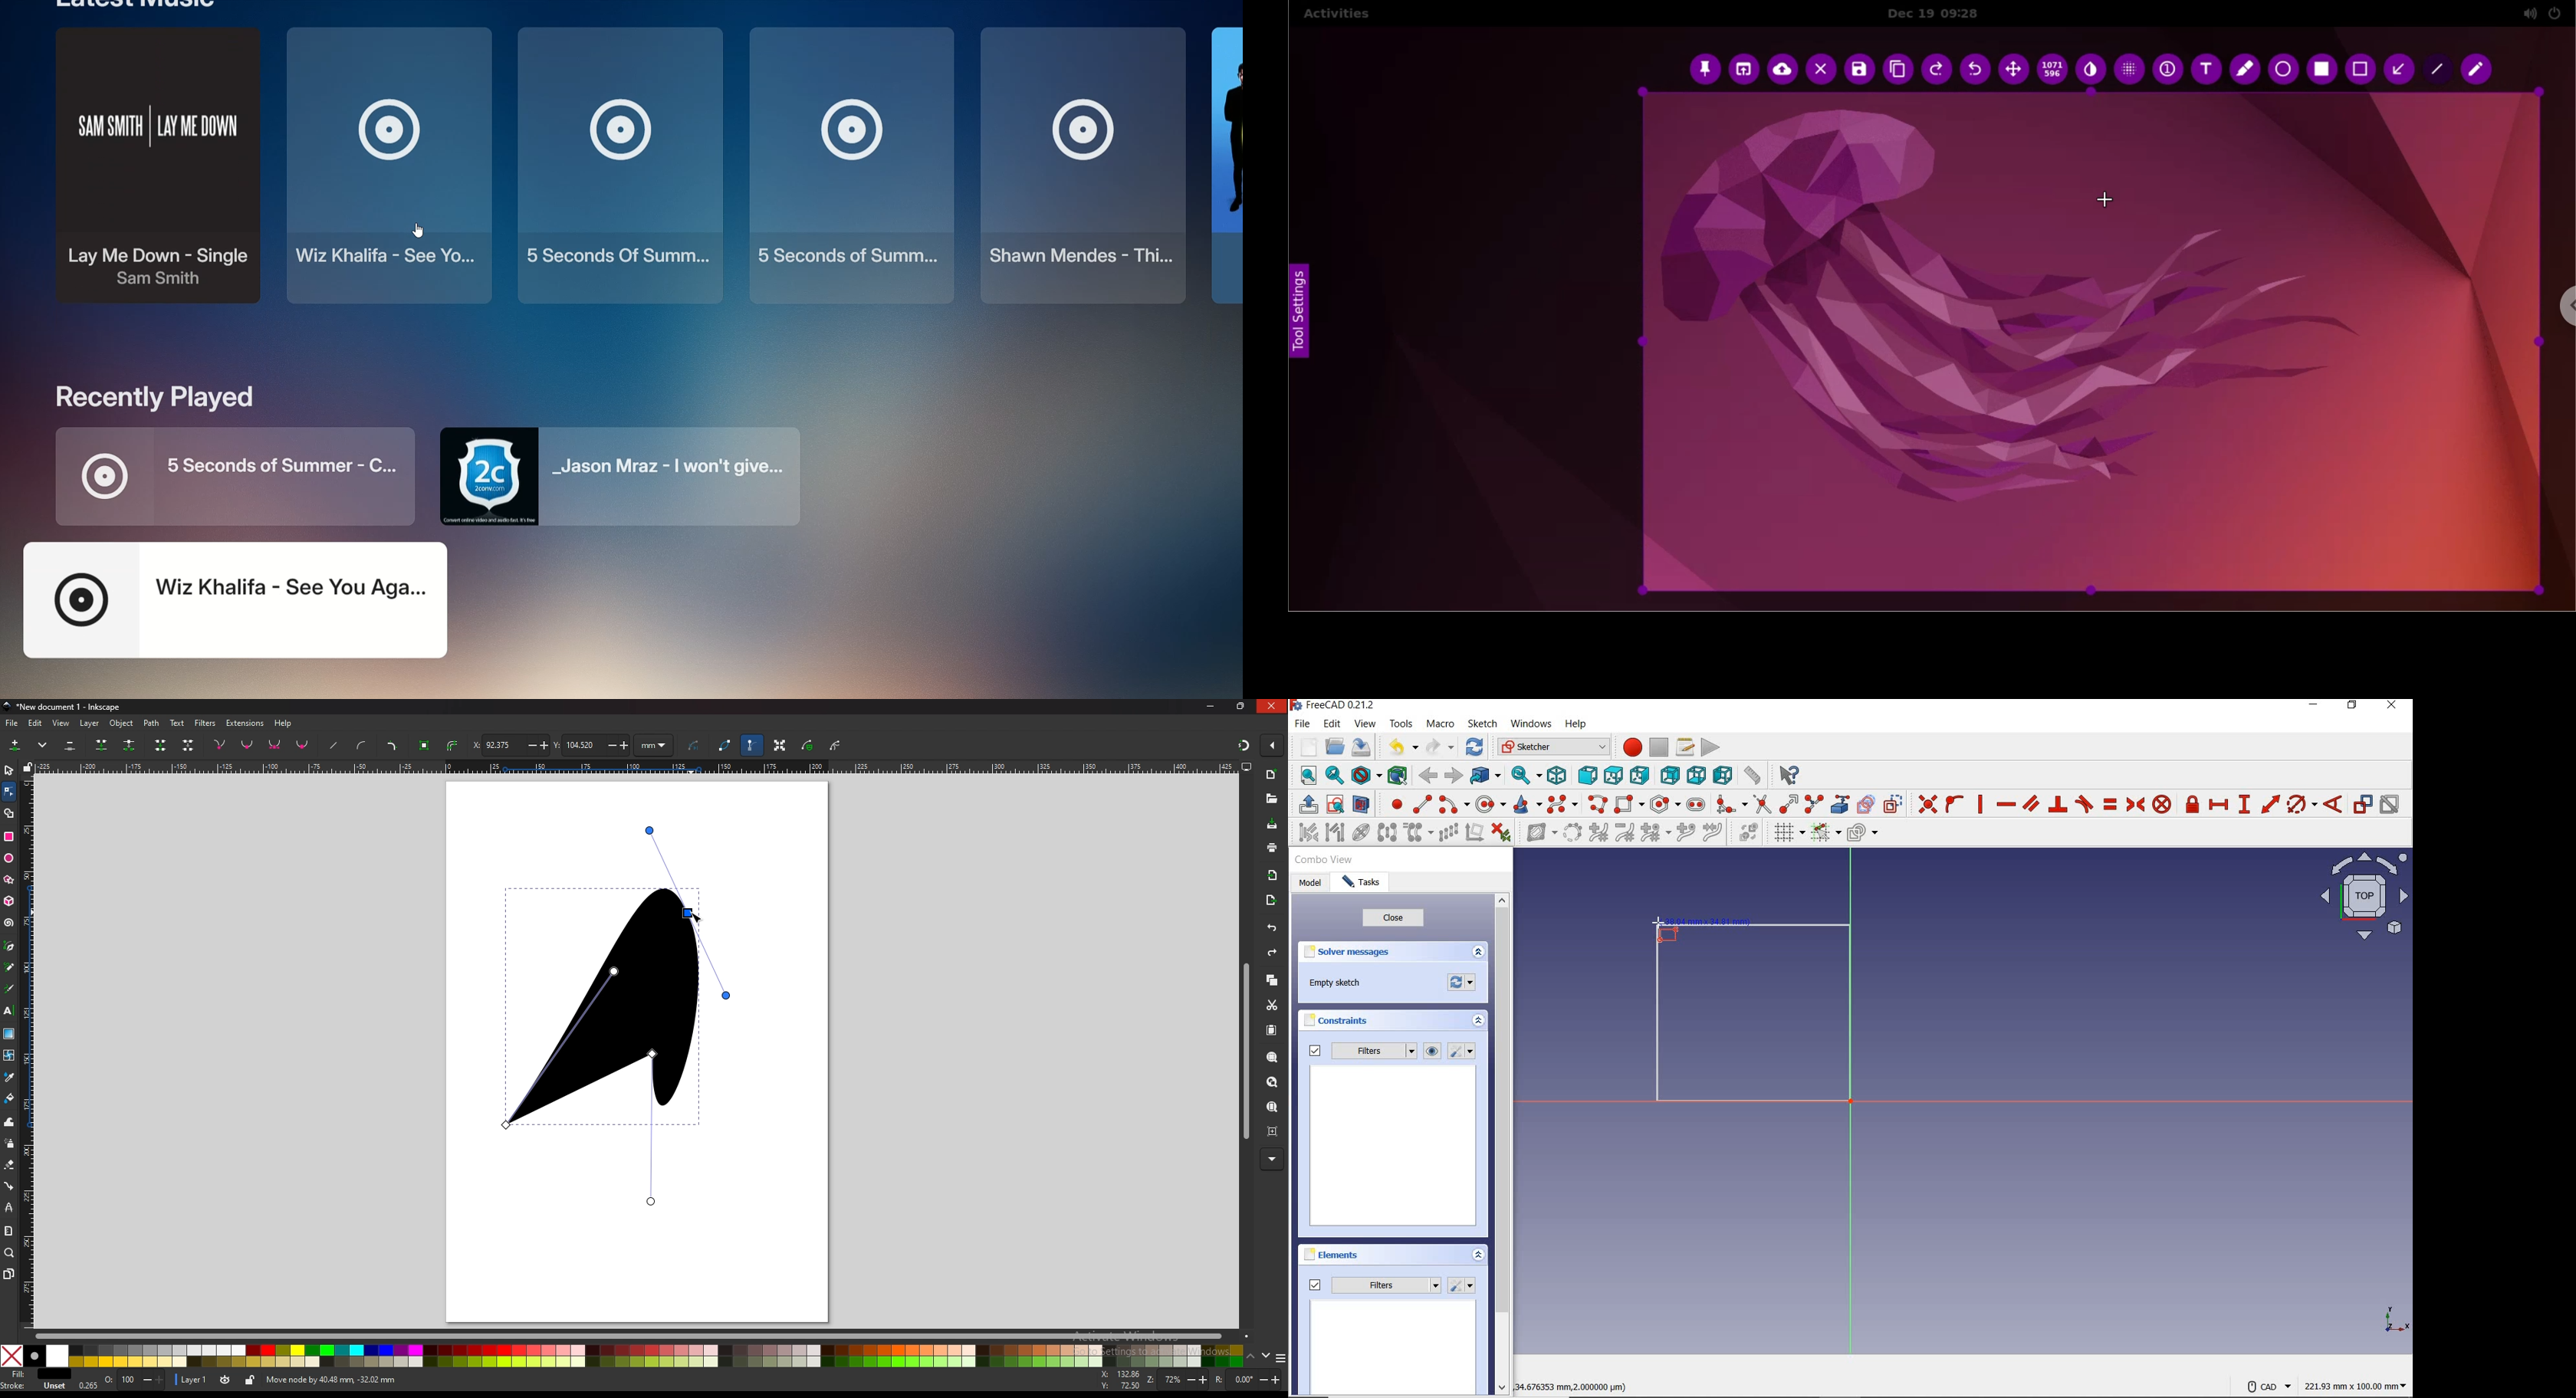 The image size is (2576, 1400). Describe the element at coordinates (1463, 1286) in the screenshot. I see `settings` at that location.